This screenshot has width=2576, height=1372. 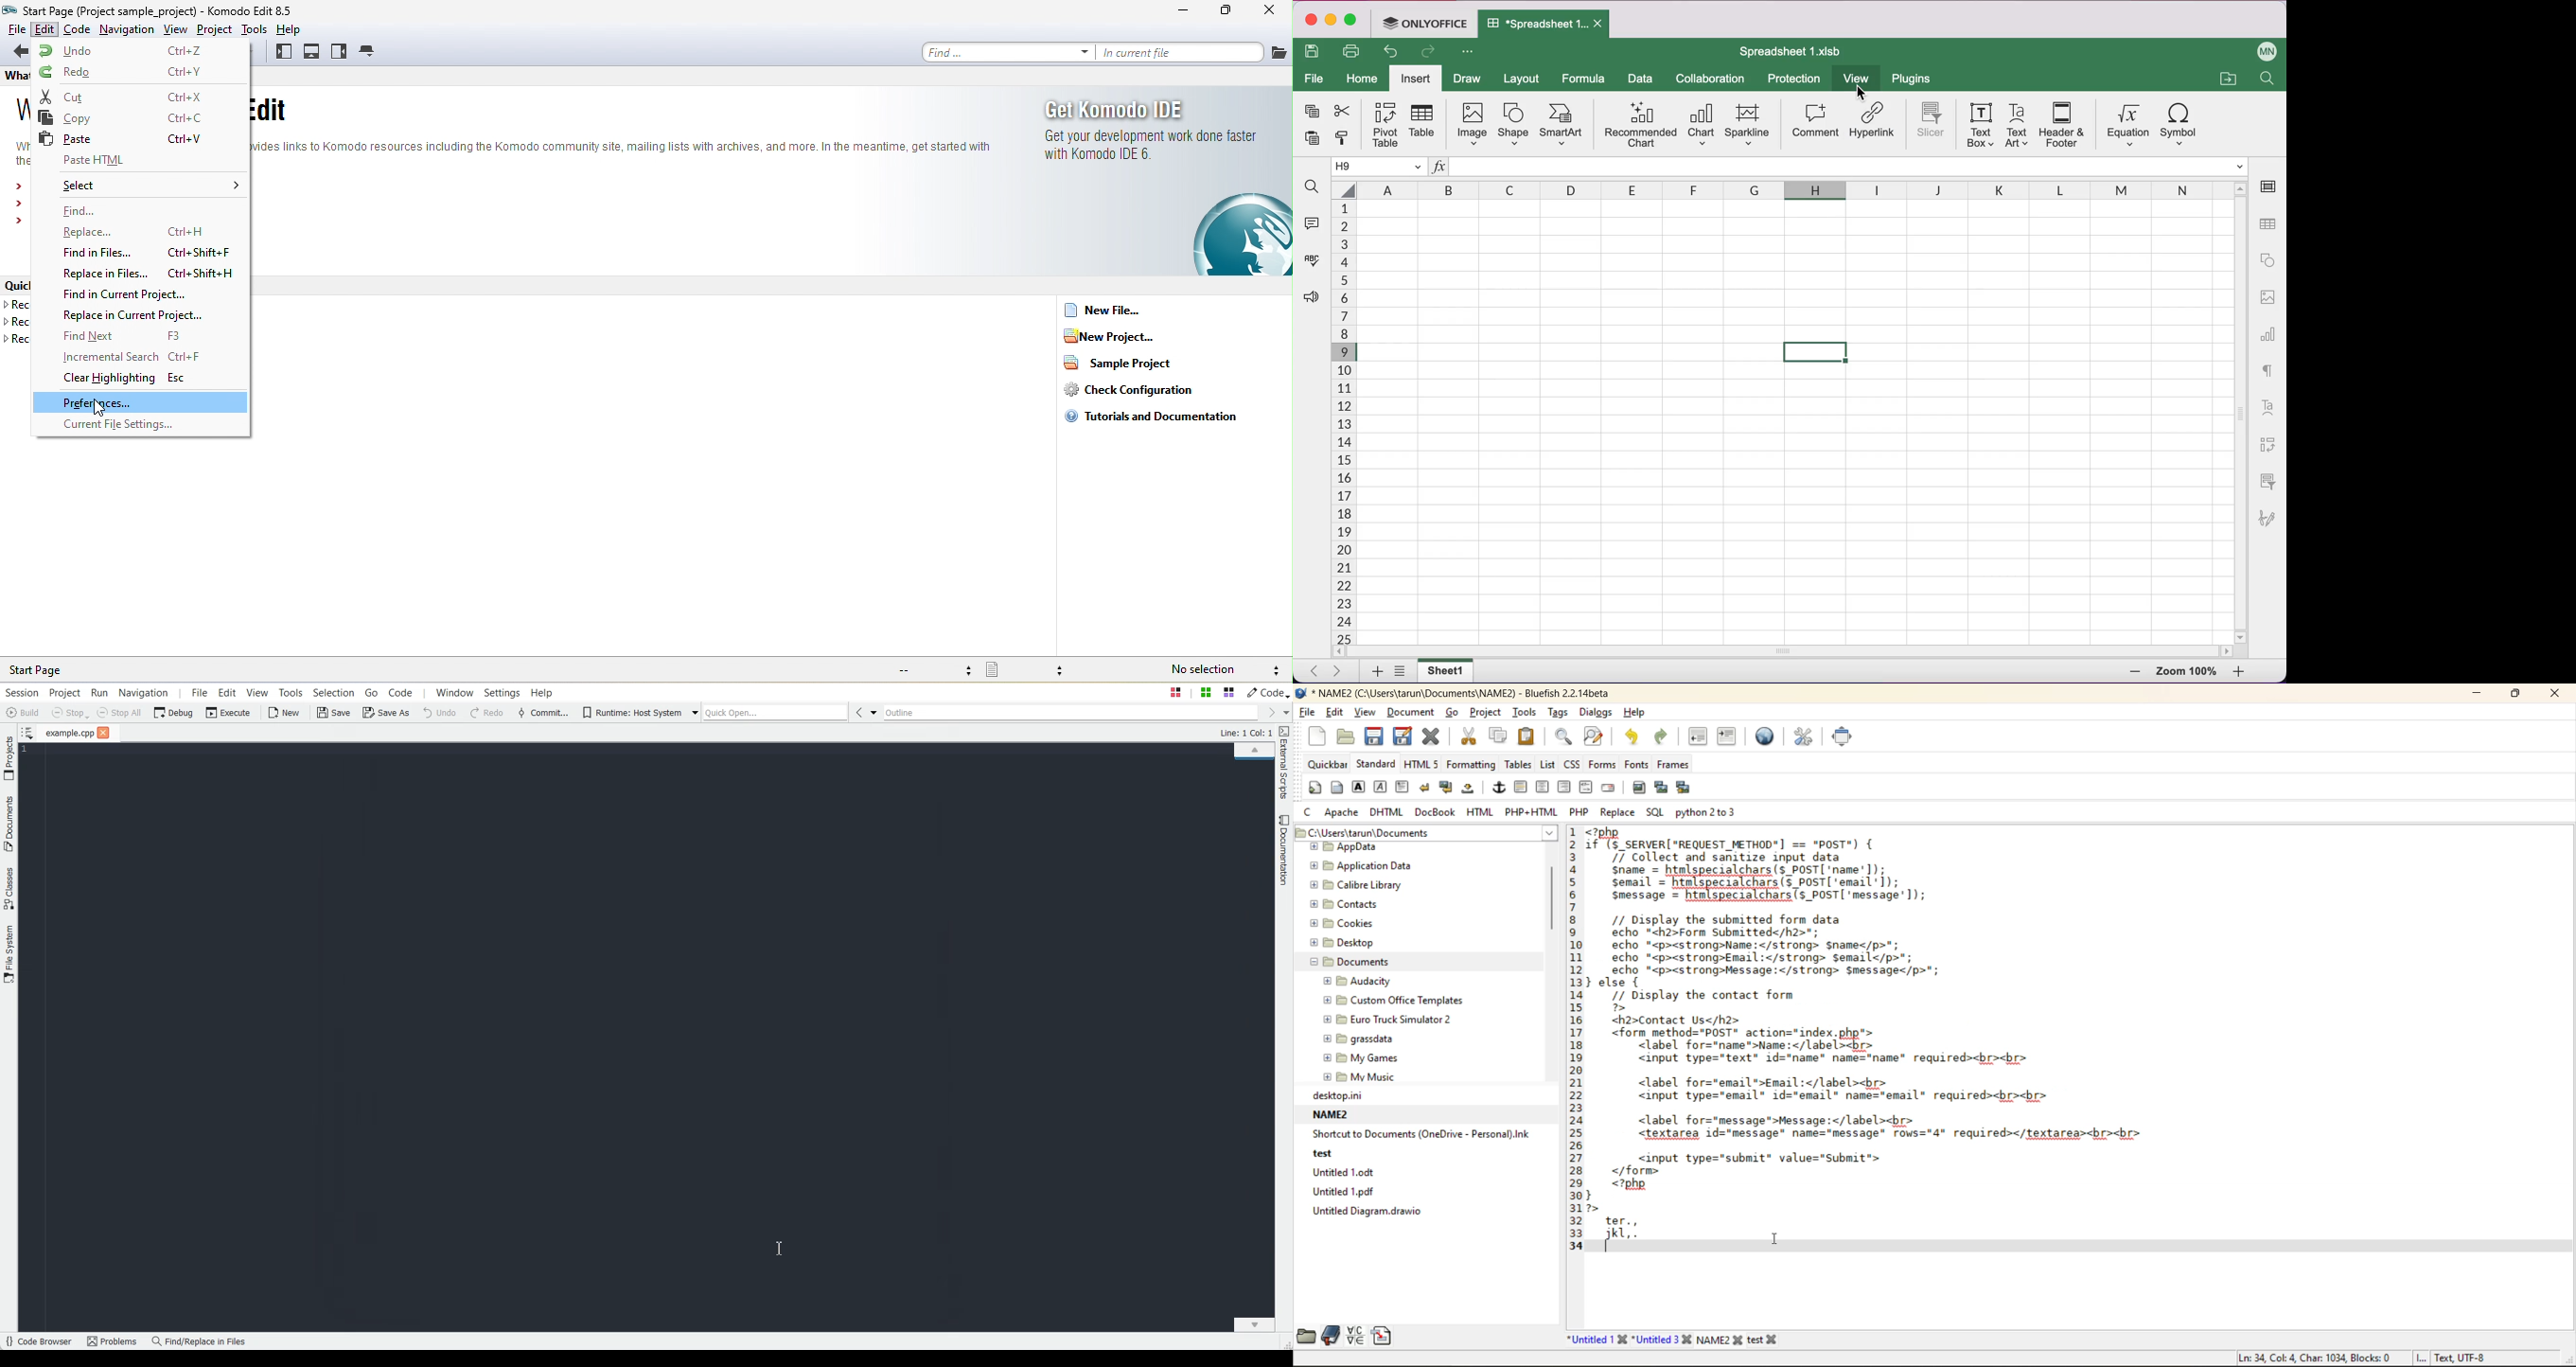 What do you see at coordinates (1321, 1155) in the screenshot?
I see `test` at bounding box center [1321, 1155].